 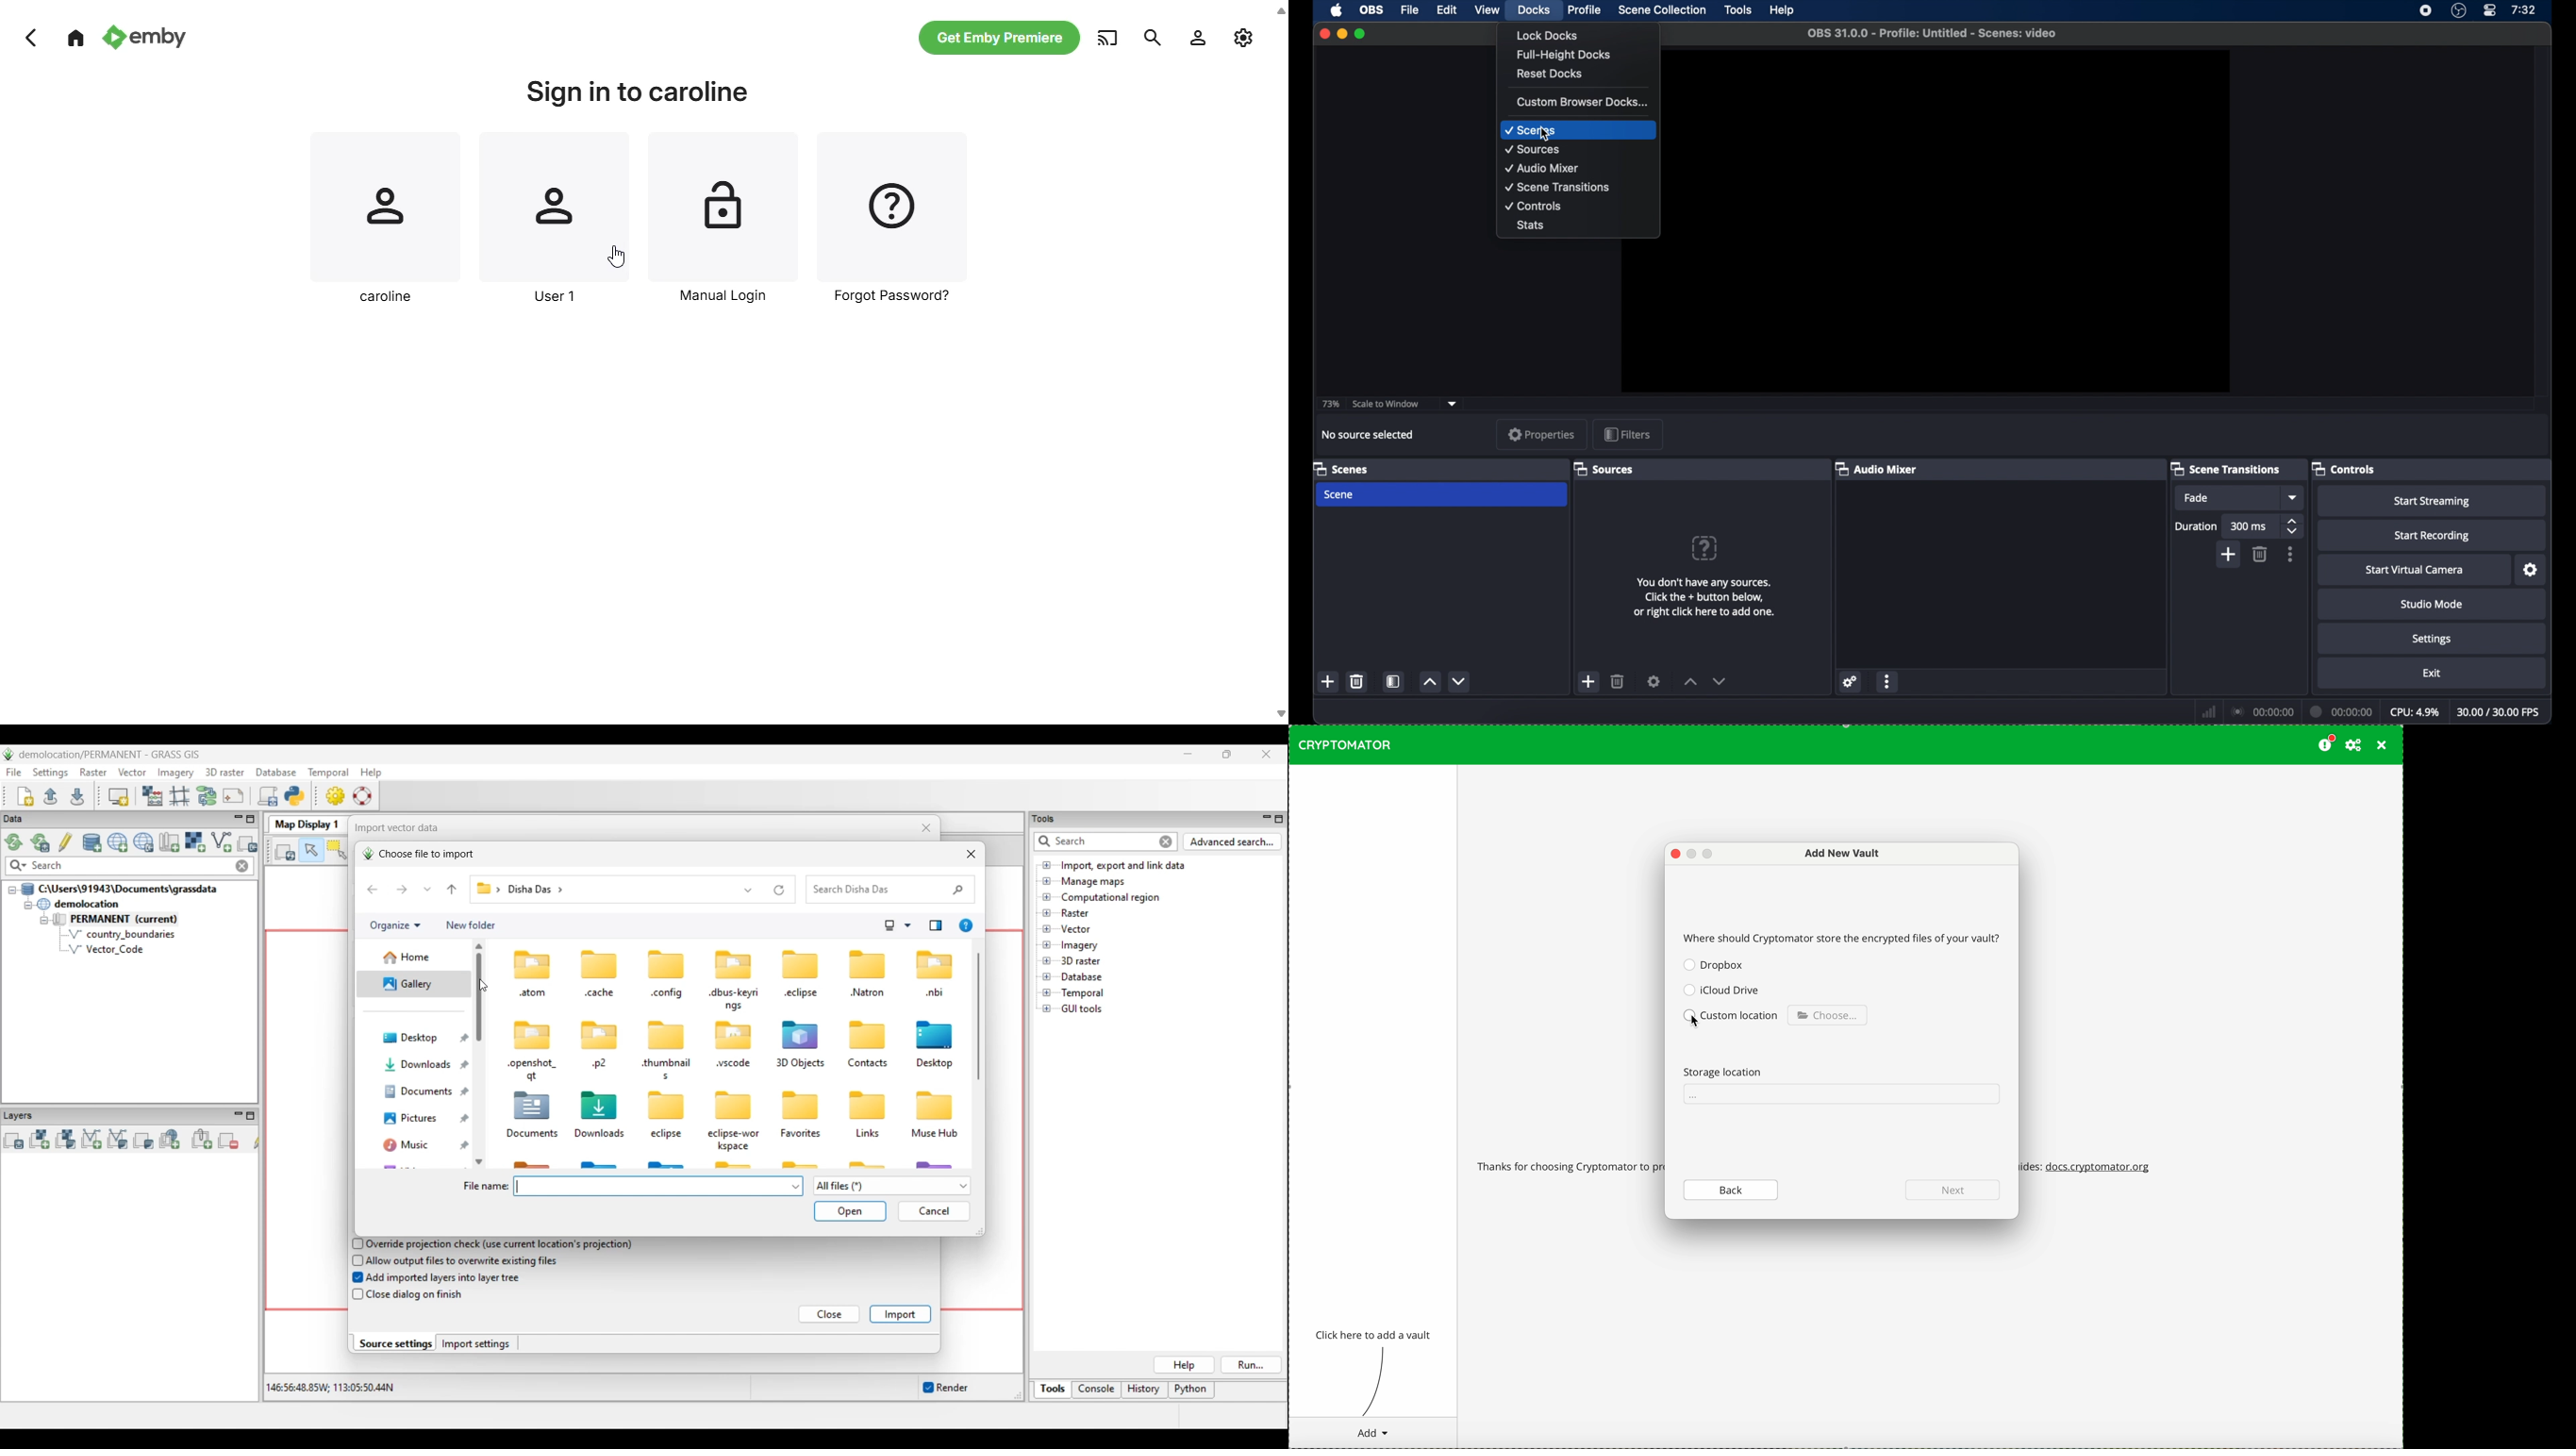 I want to click on storage location folder, so click(x=1842, y=1095).